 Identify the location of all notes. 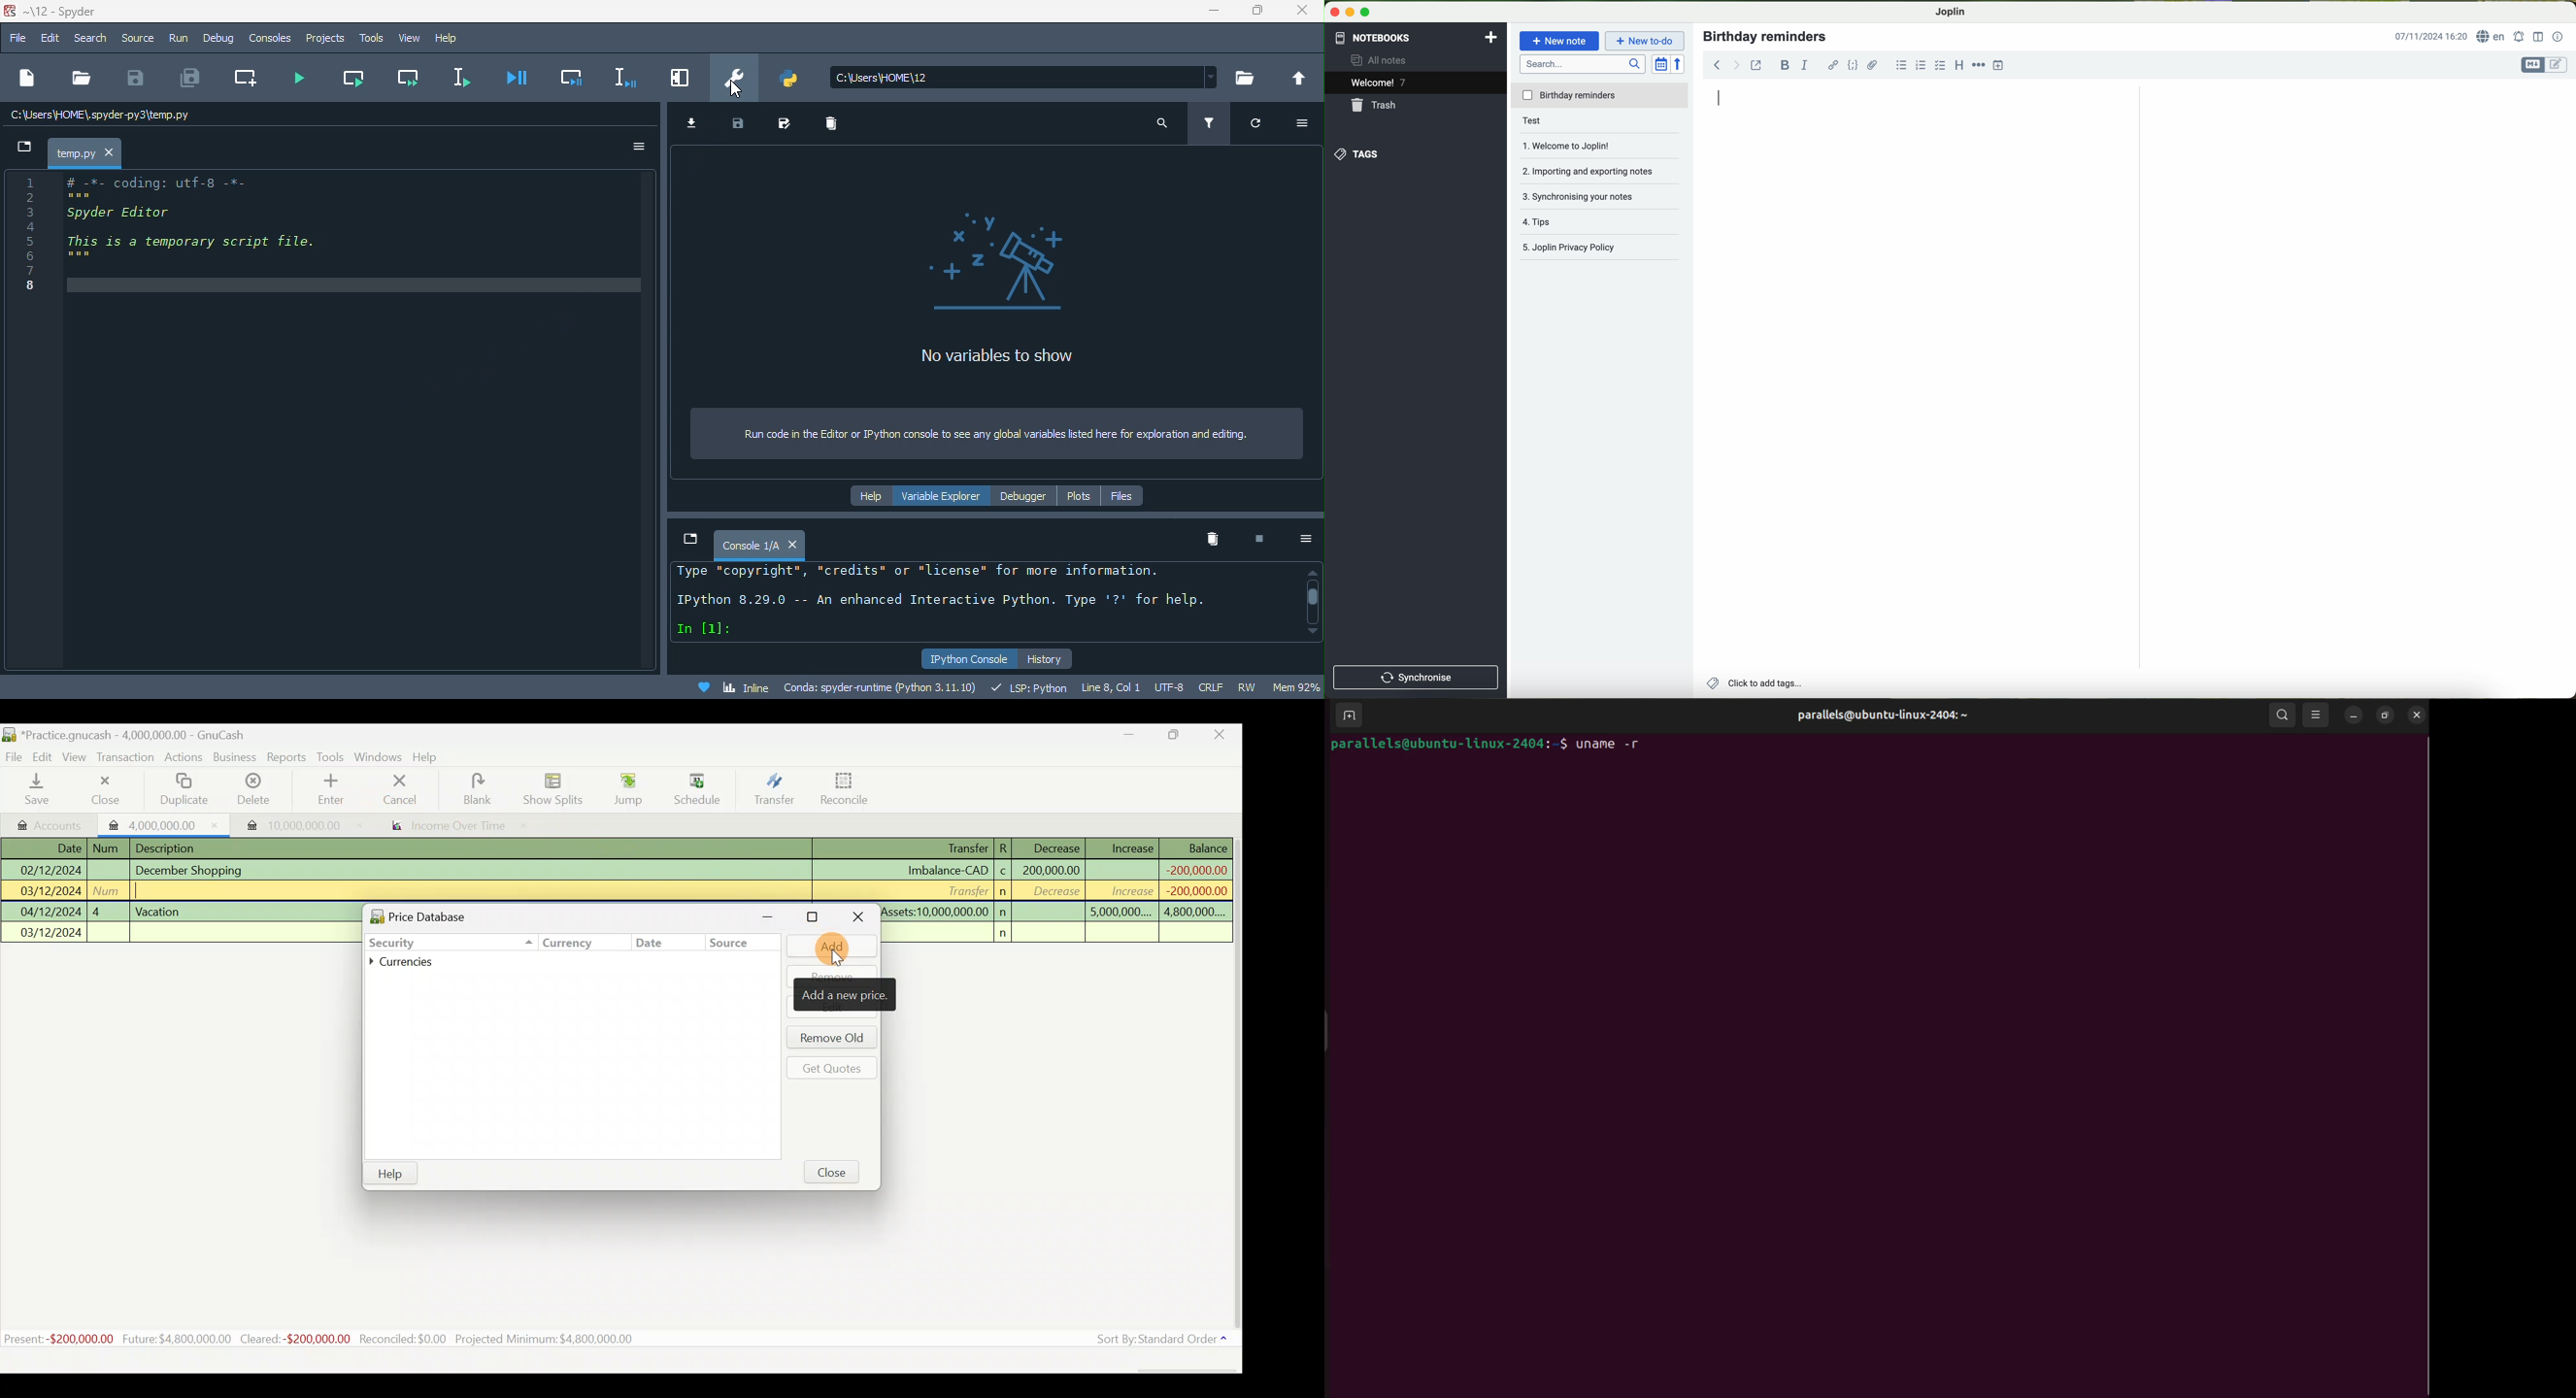
(1389, 61).